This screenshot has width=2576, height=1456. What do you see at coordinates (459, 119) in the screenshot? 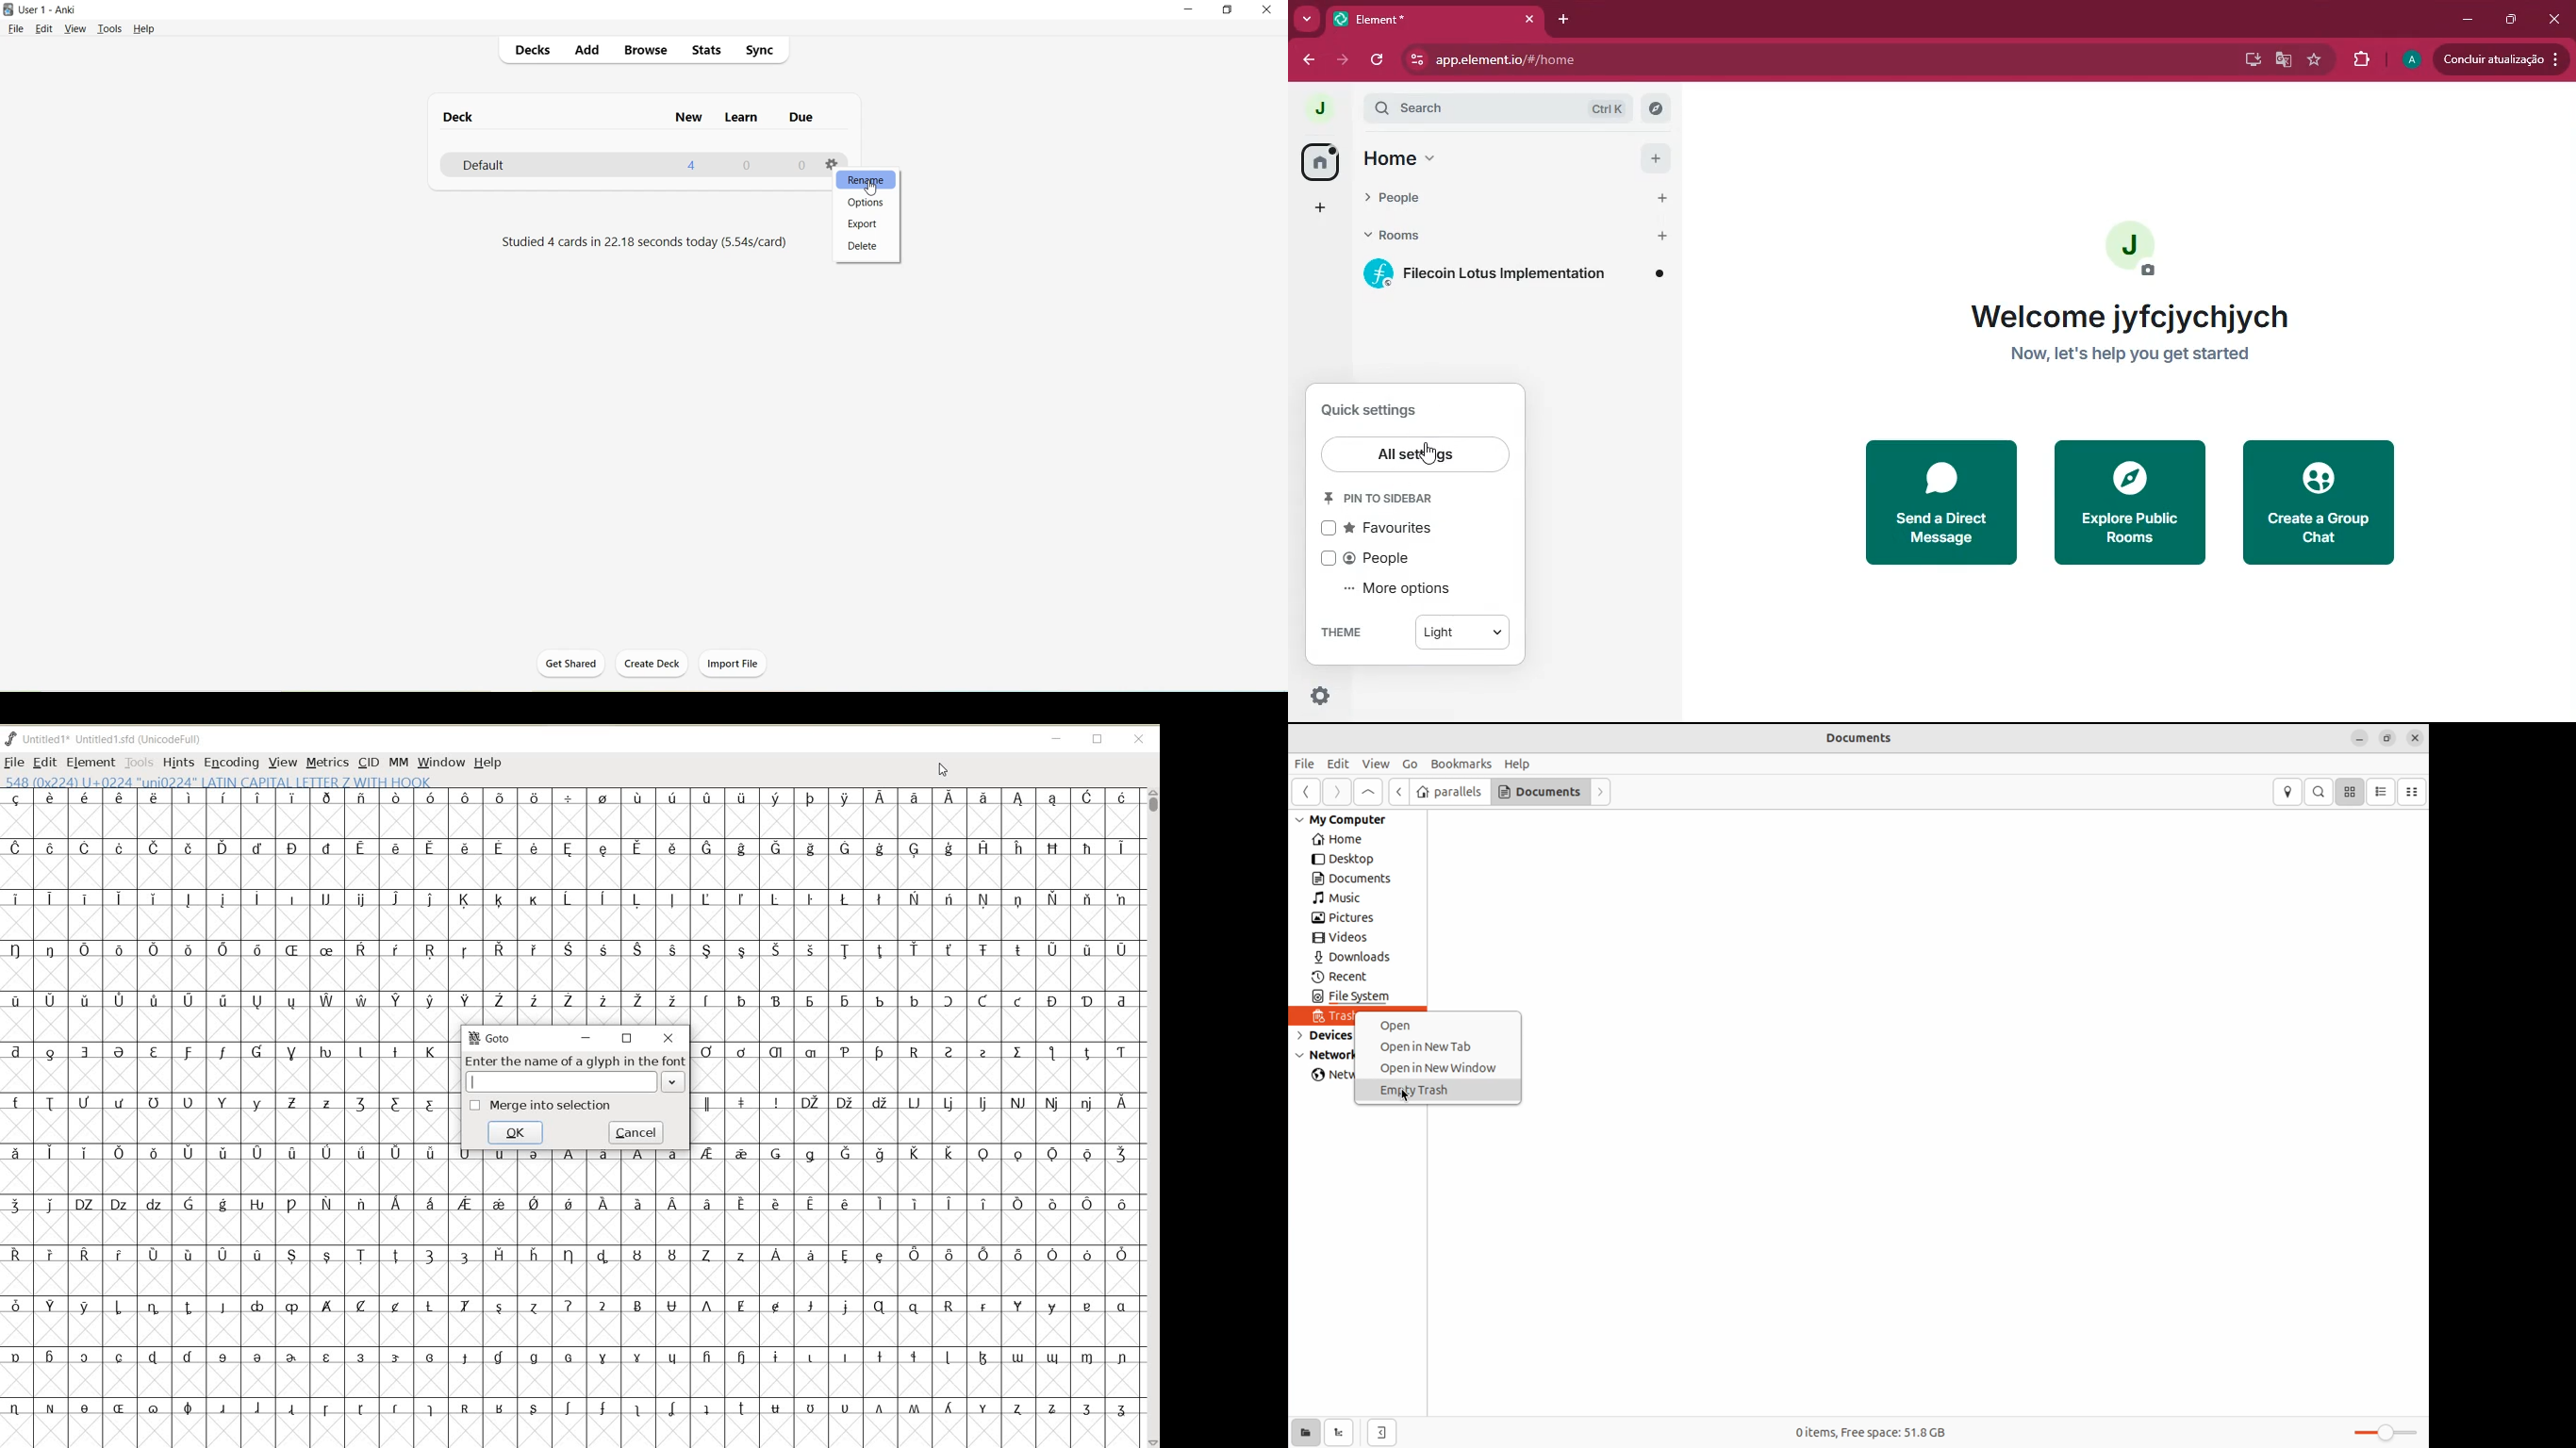
I see `Deck` at bounding box center [459, 119].